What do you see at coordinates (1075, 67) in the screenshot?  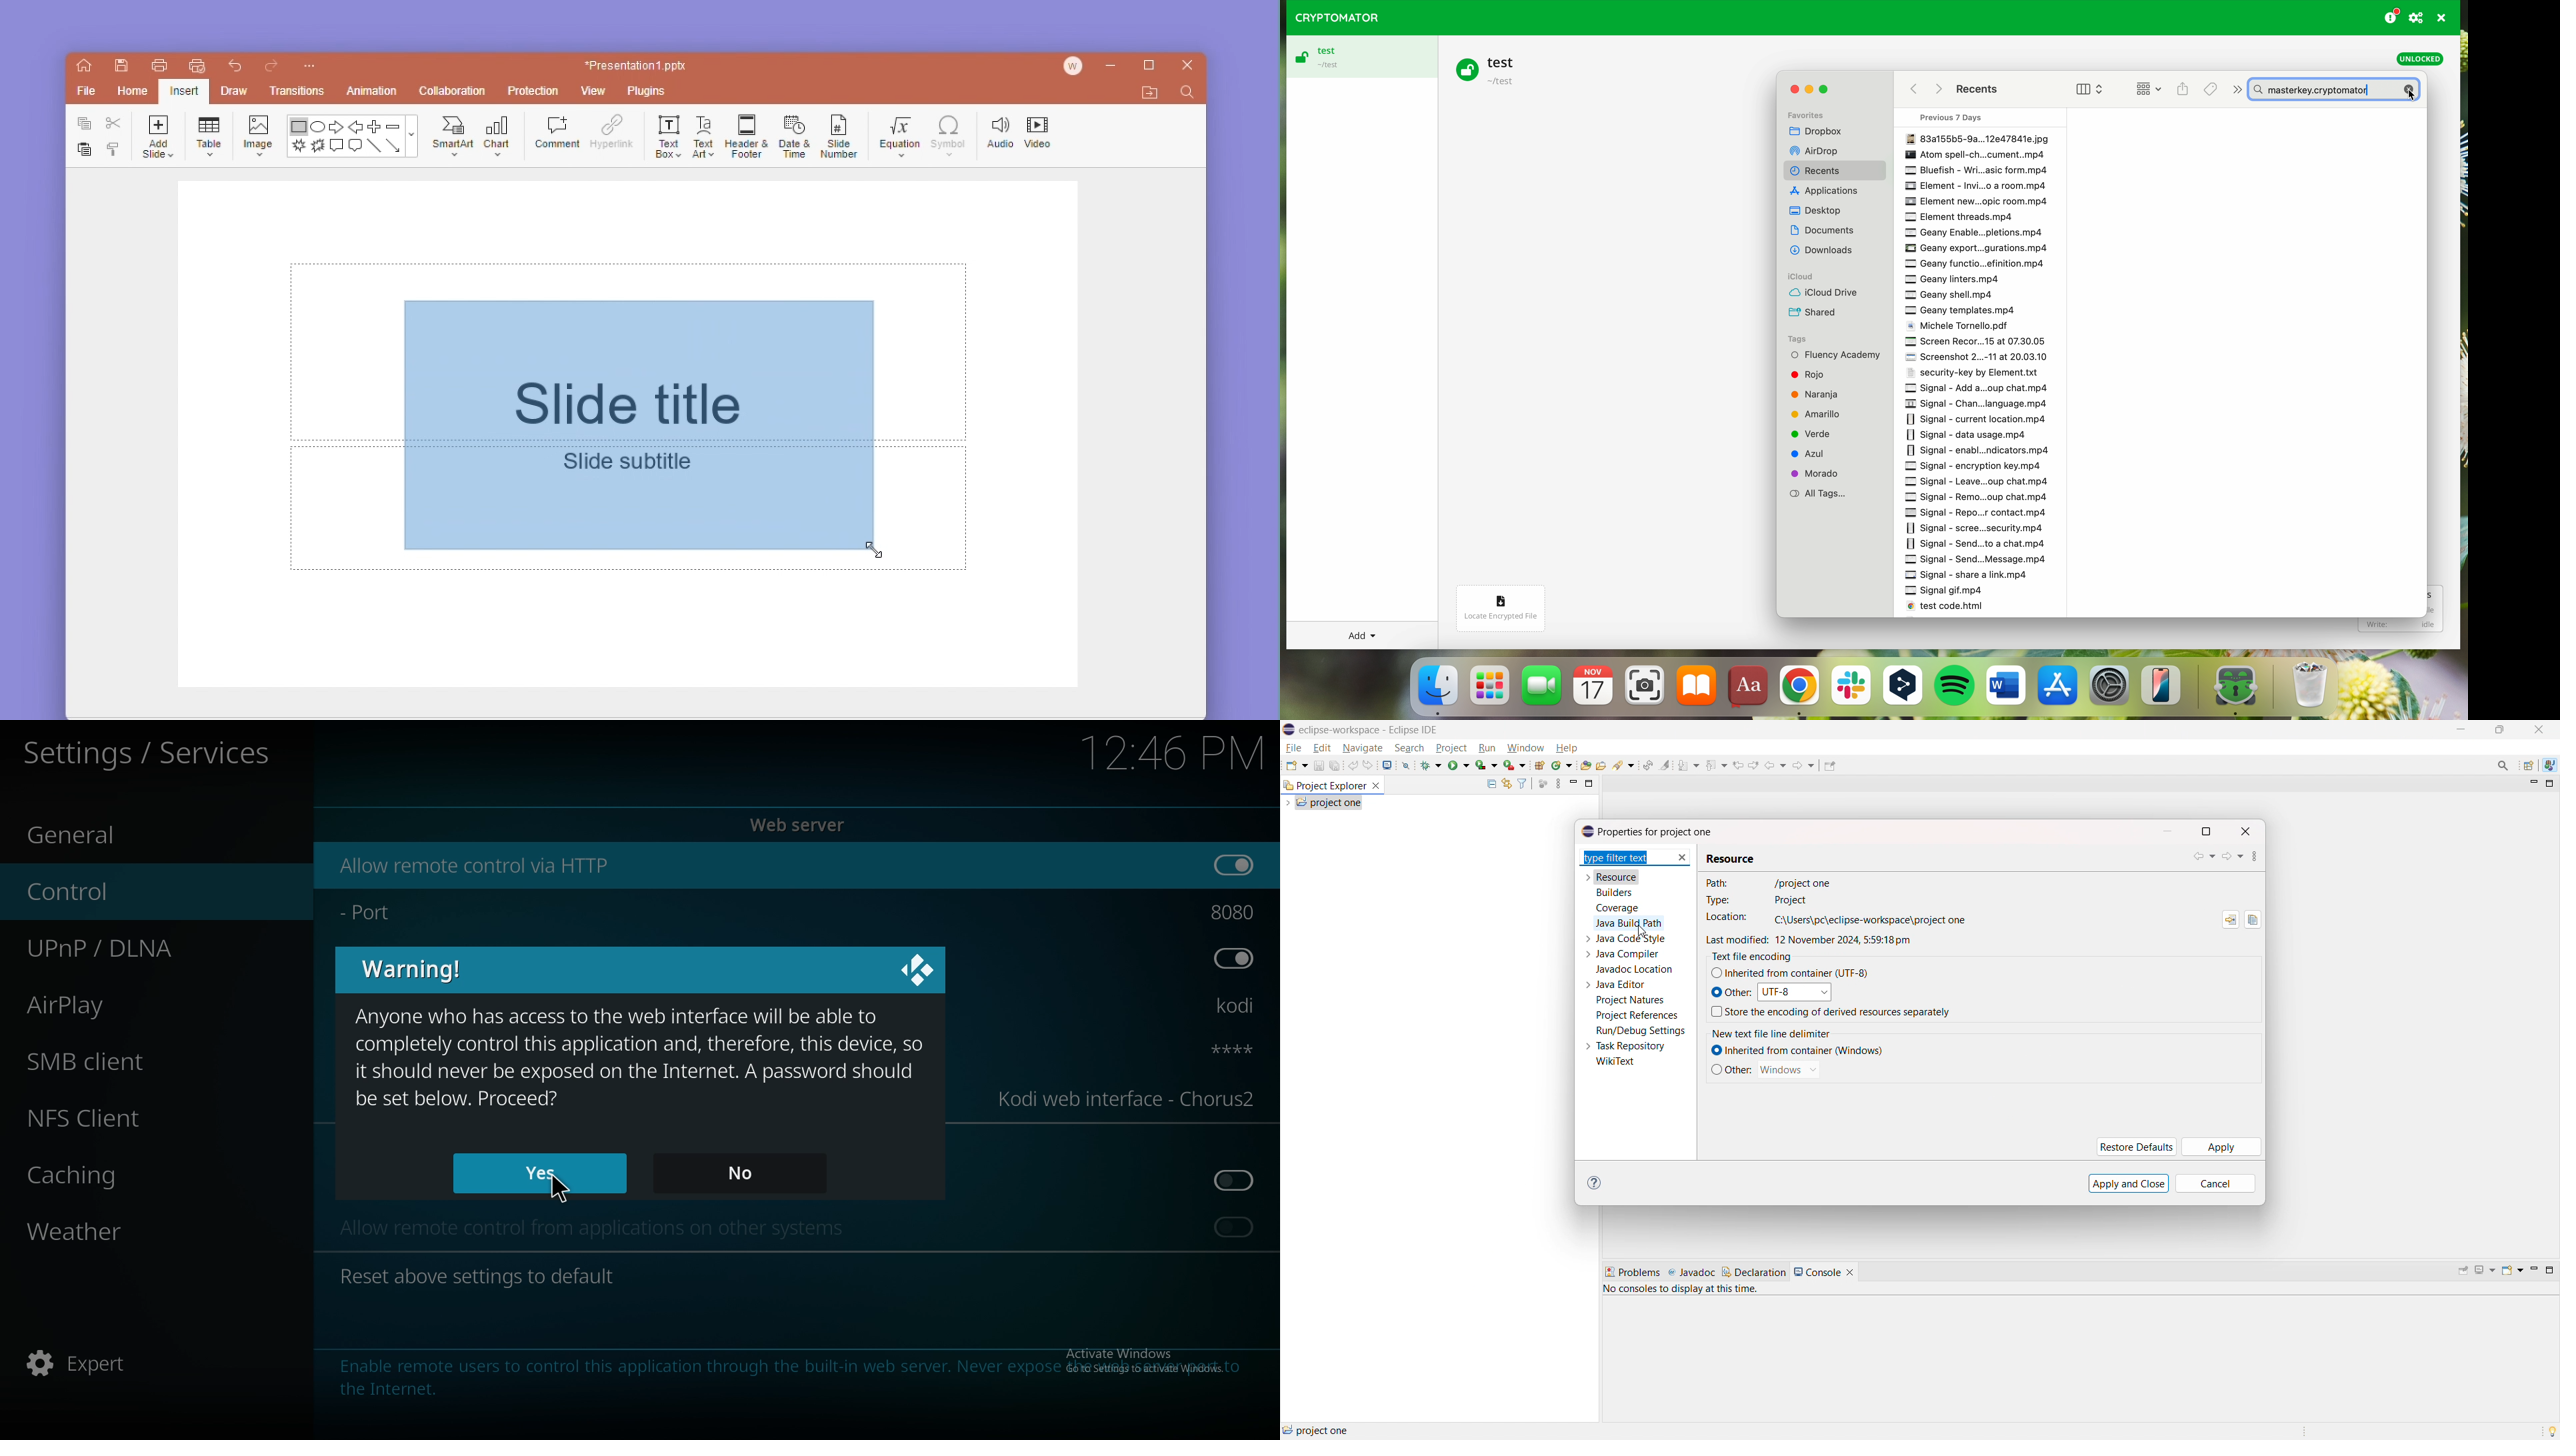 I see `account icon` at bounding box center [1075, 67].